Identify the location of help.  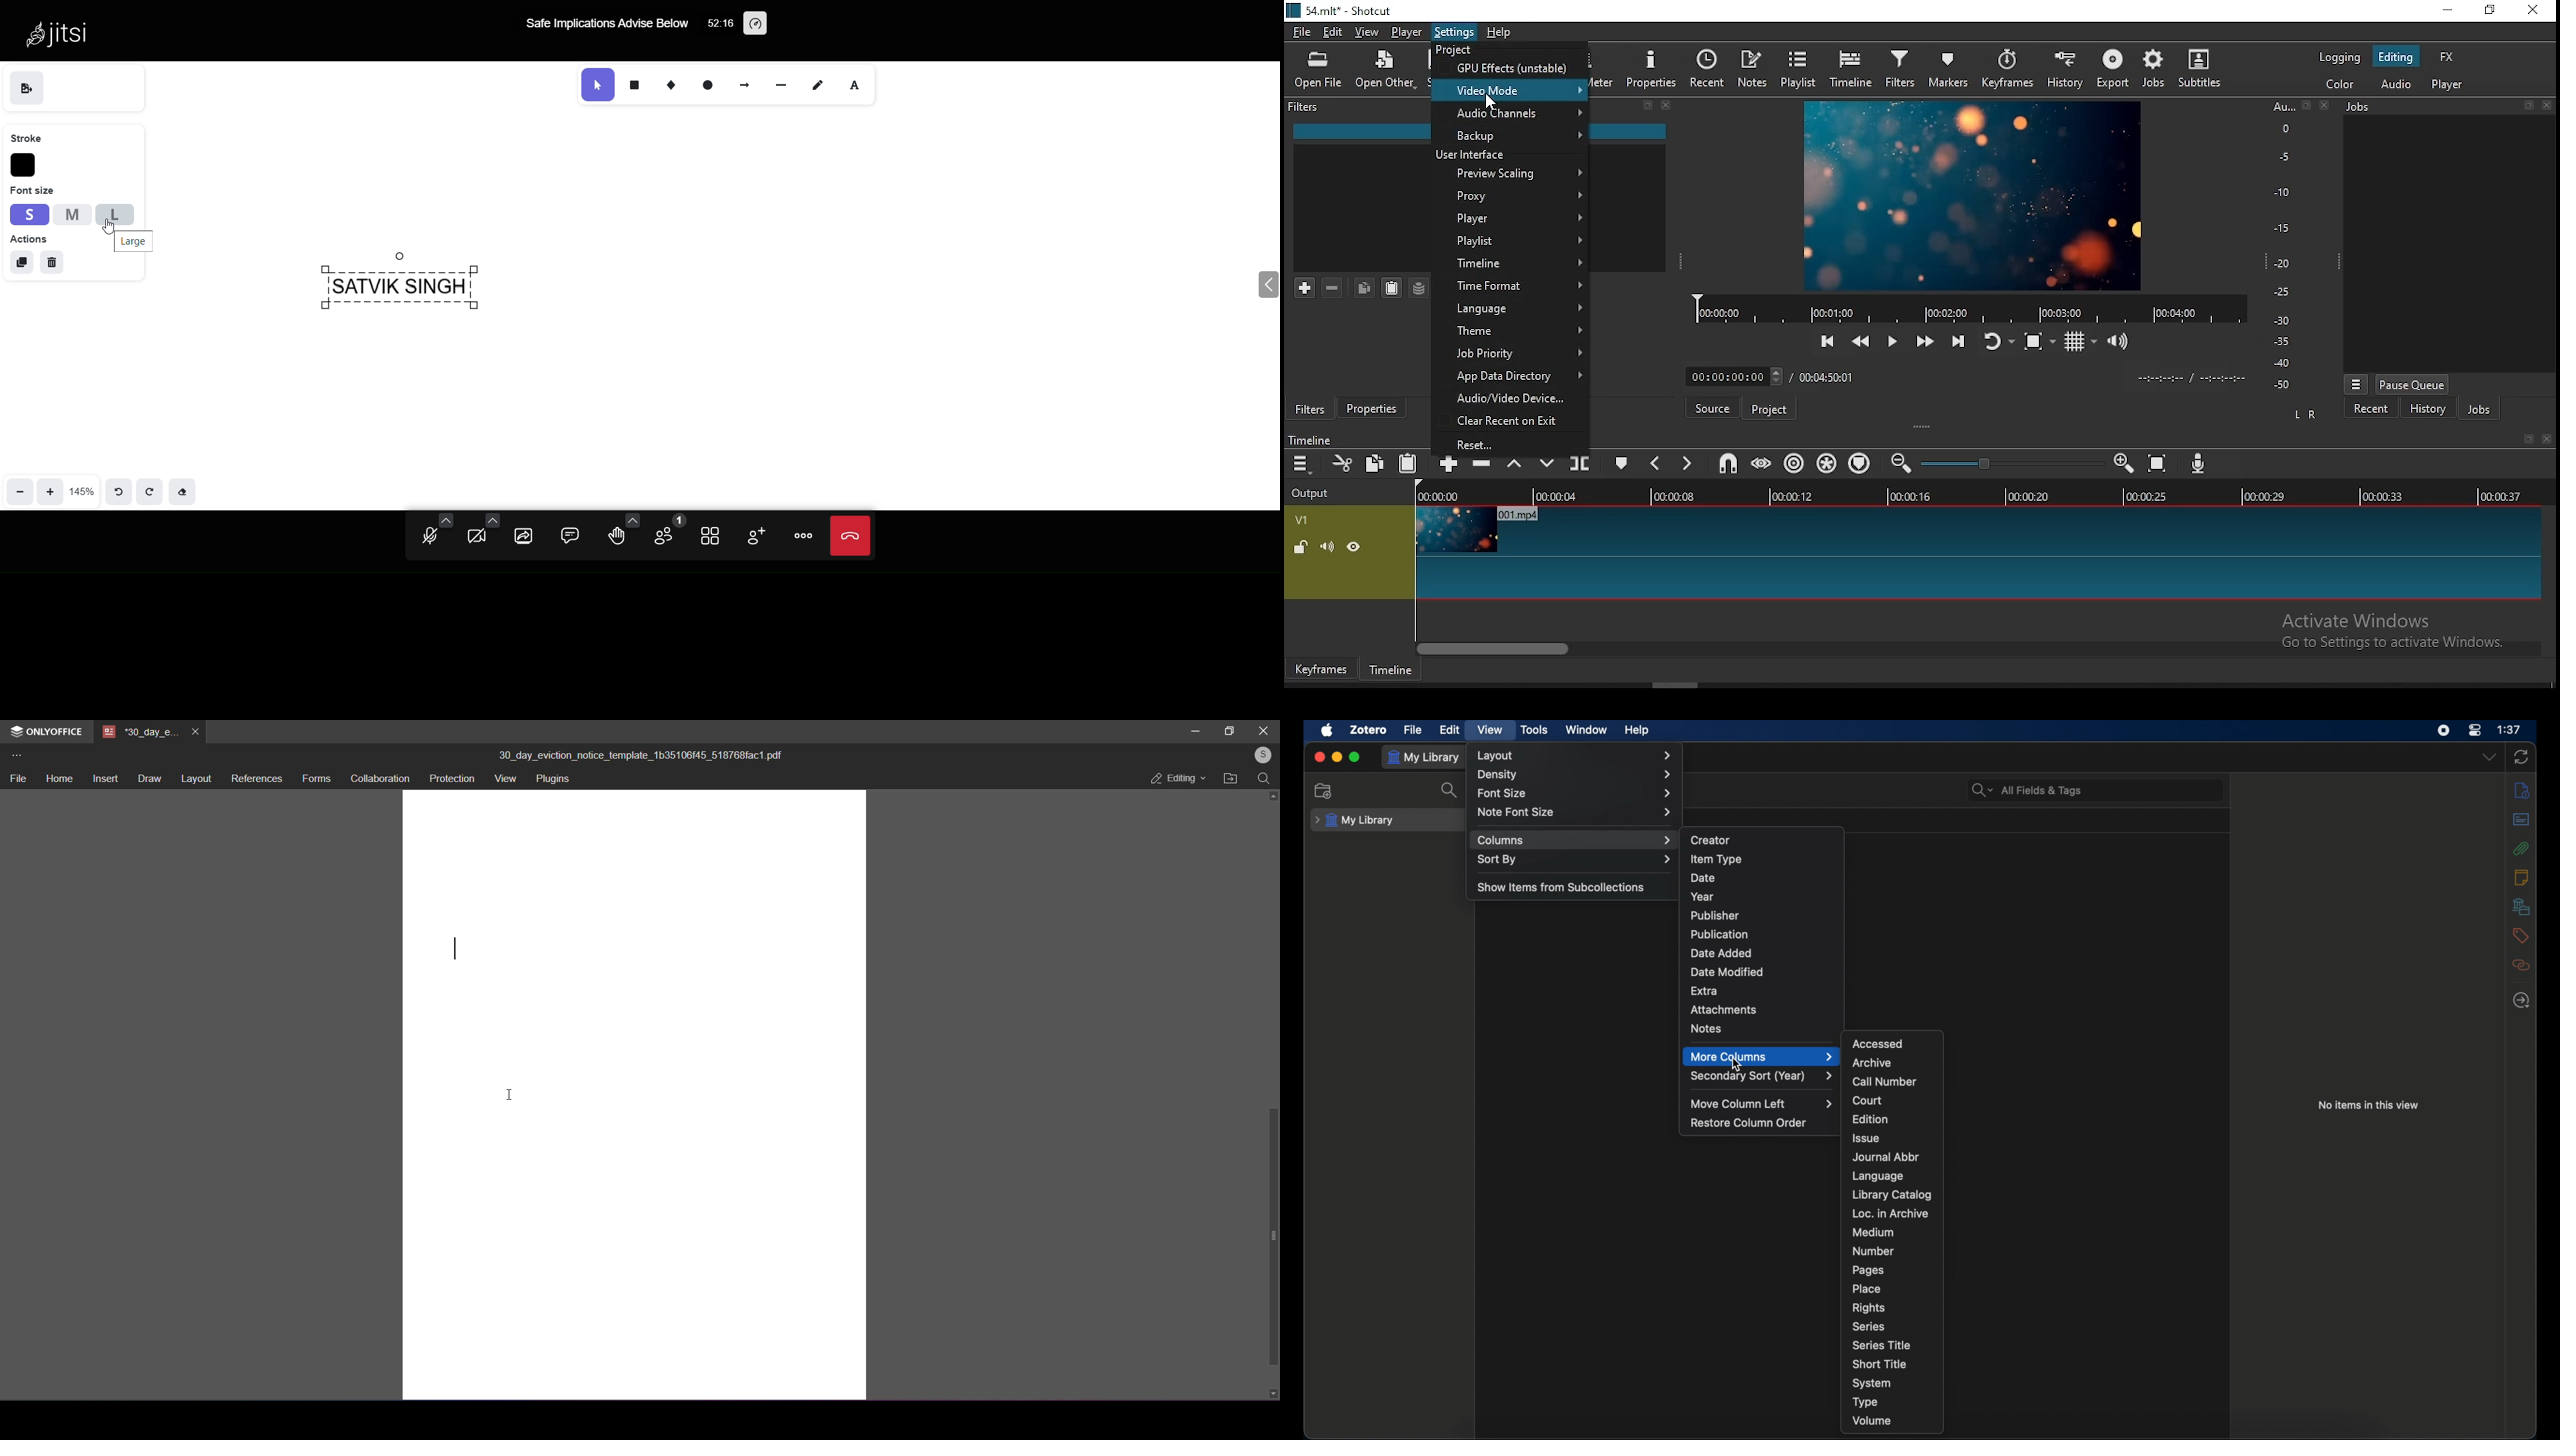
(1506, 32).